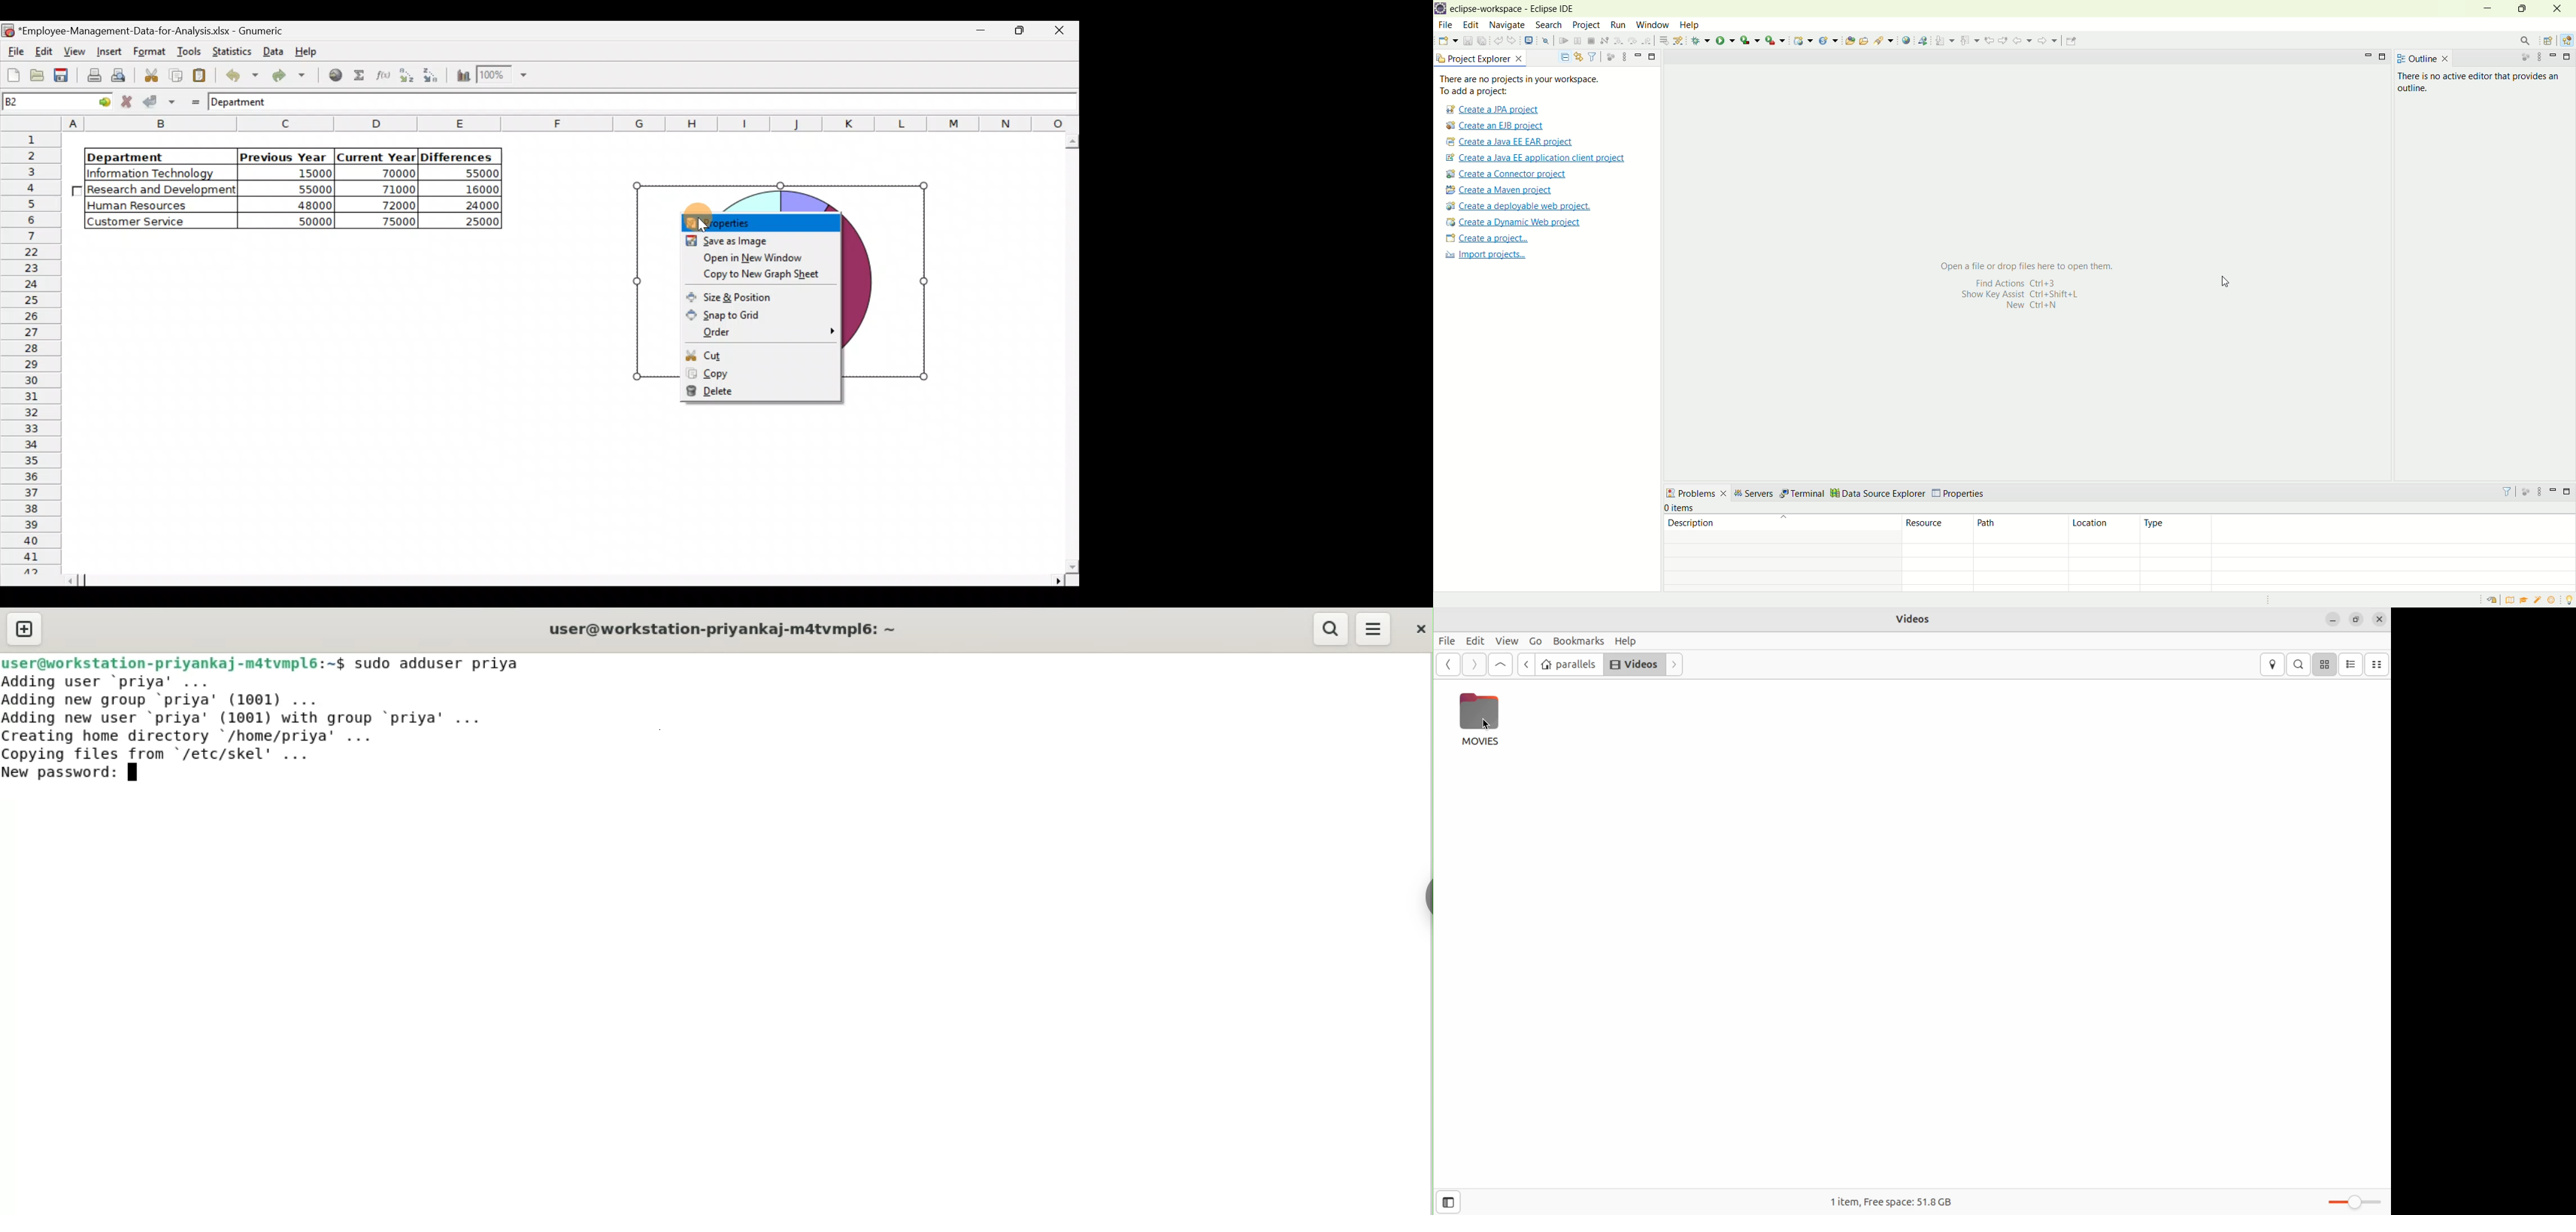  What do you see at coordinates (1020, 34) in the screenshot?
I see `Minimize` at bounding box center [1020, 34].